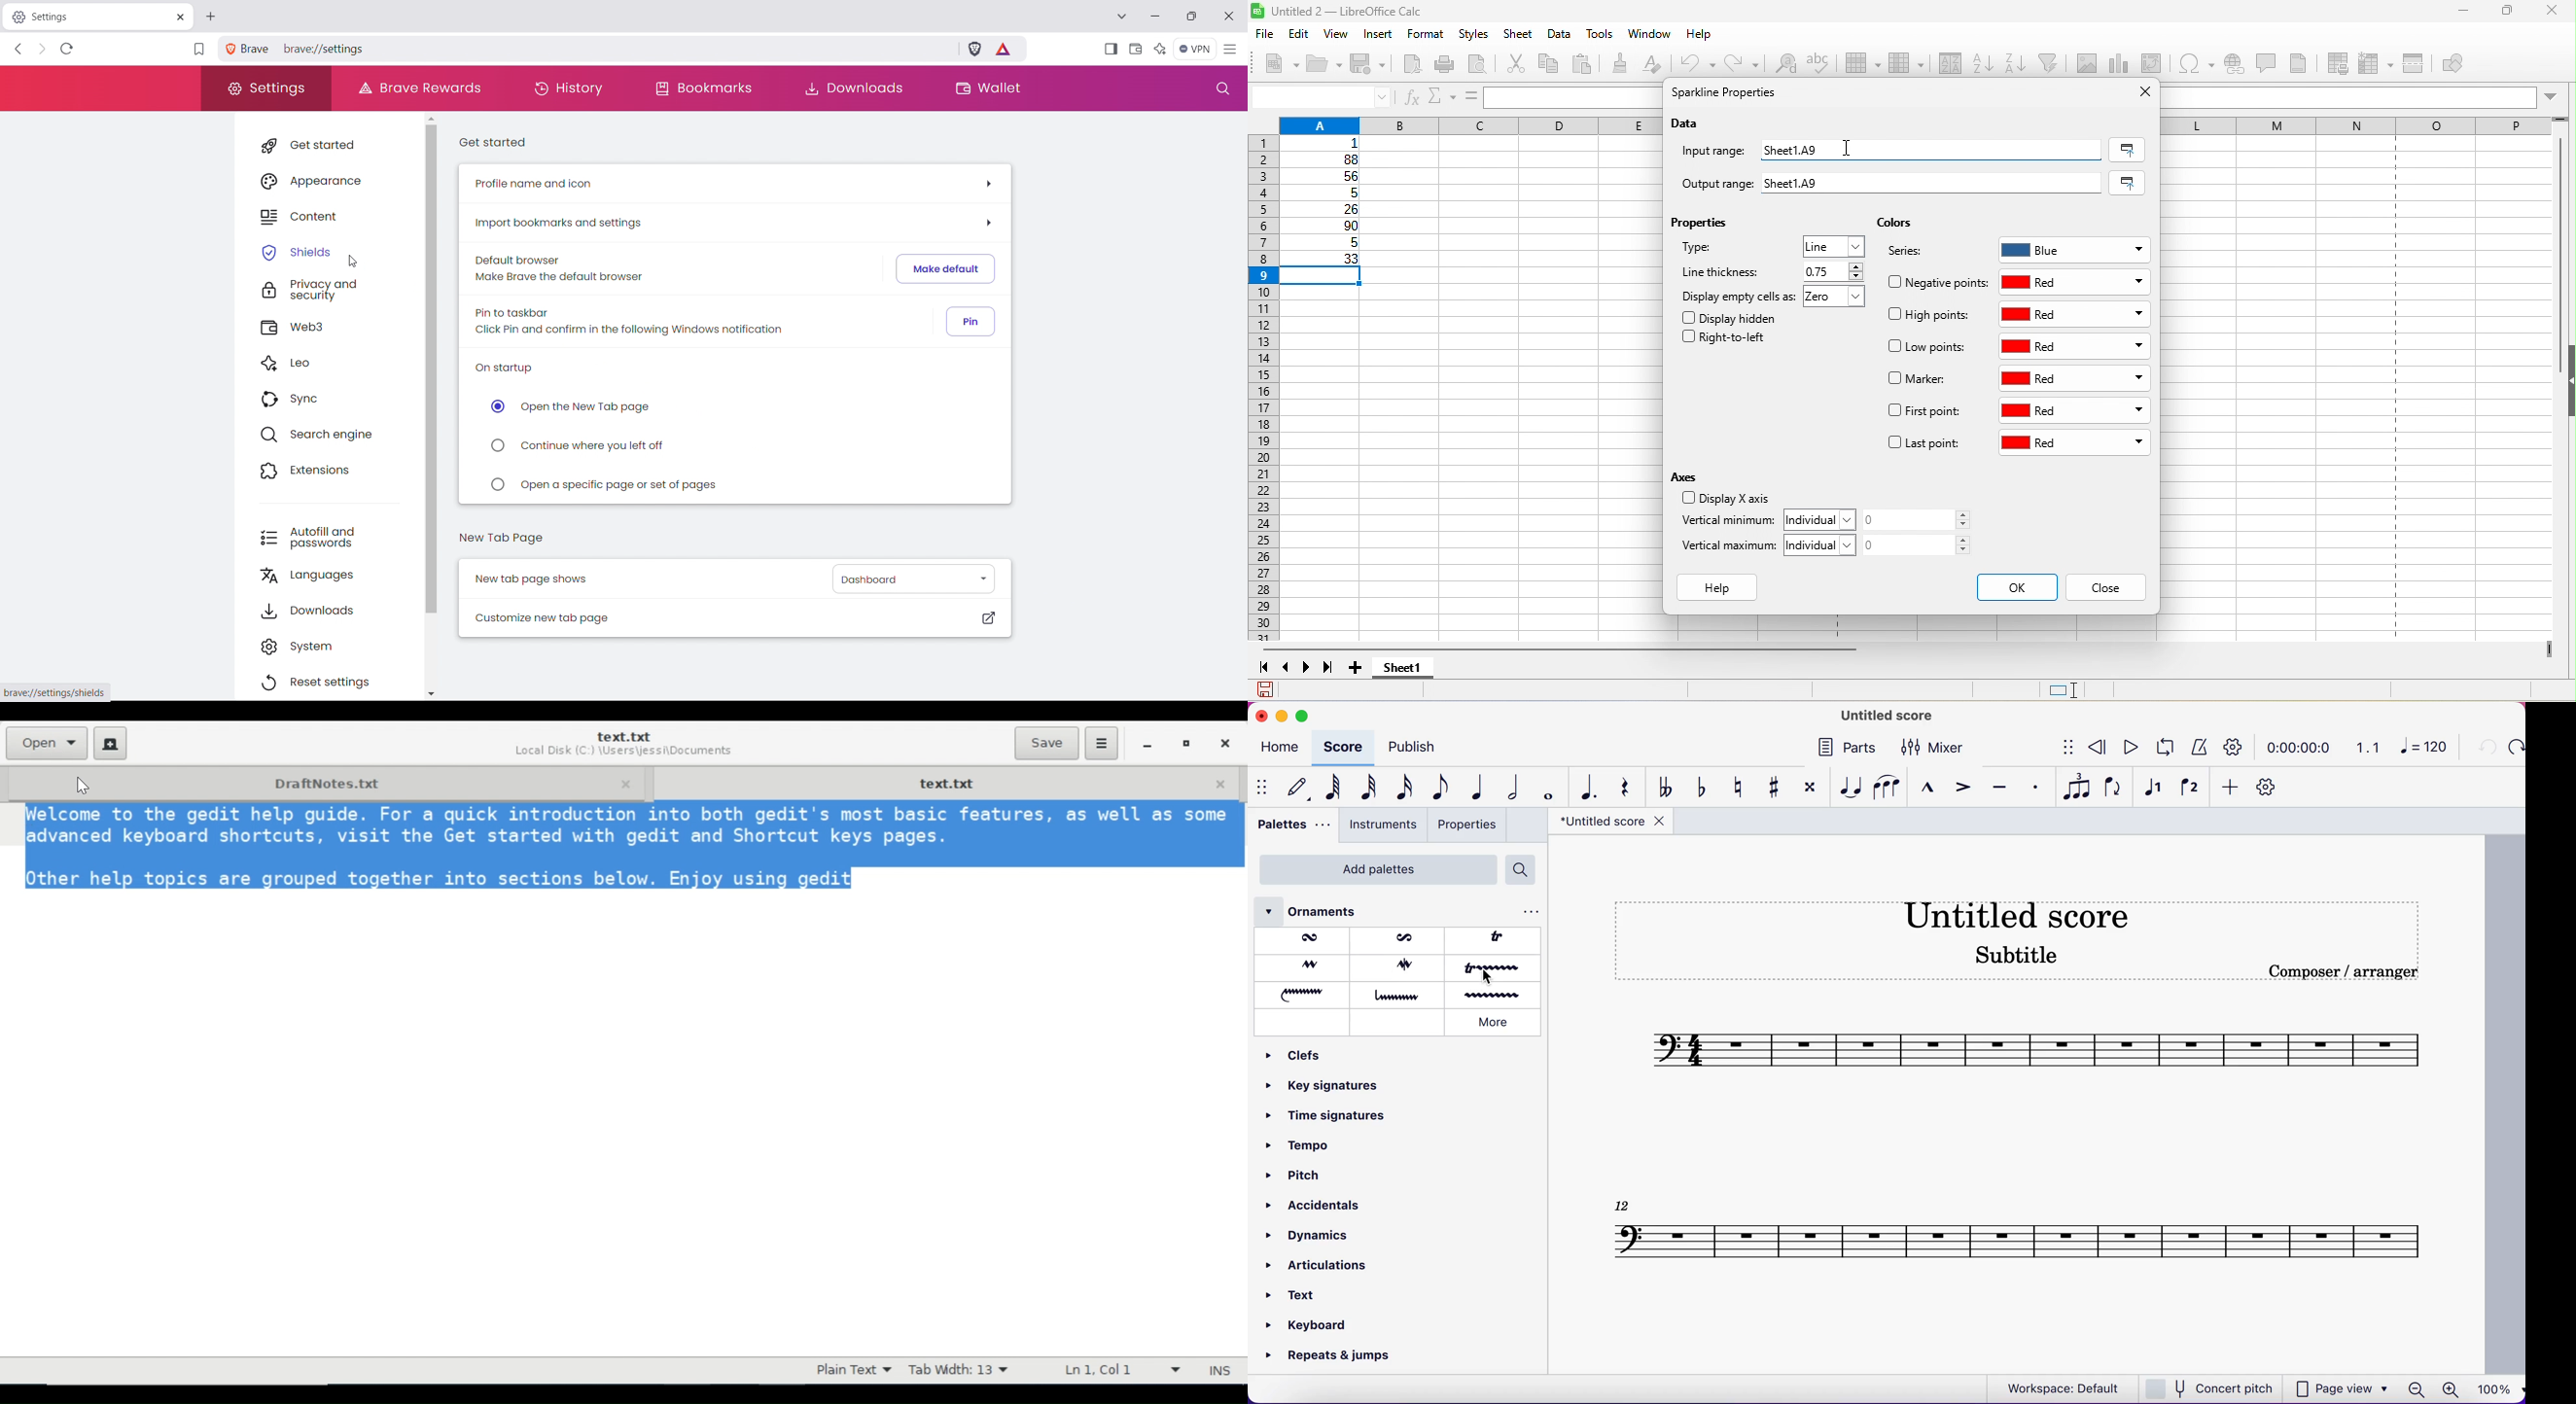 Image resolution: width=2576 pixels, height=1428 pixels. Describe the element at coordinates (1709, 181) in the screenshot. I see `output range` at that location.